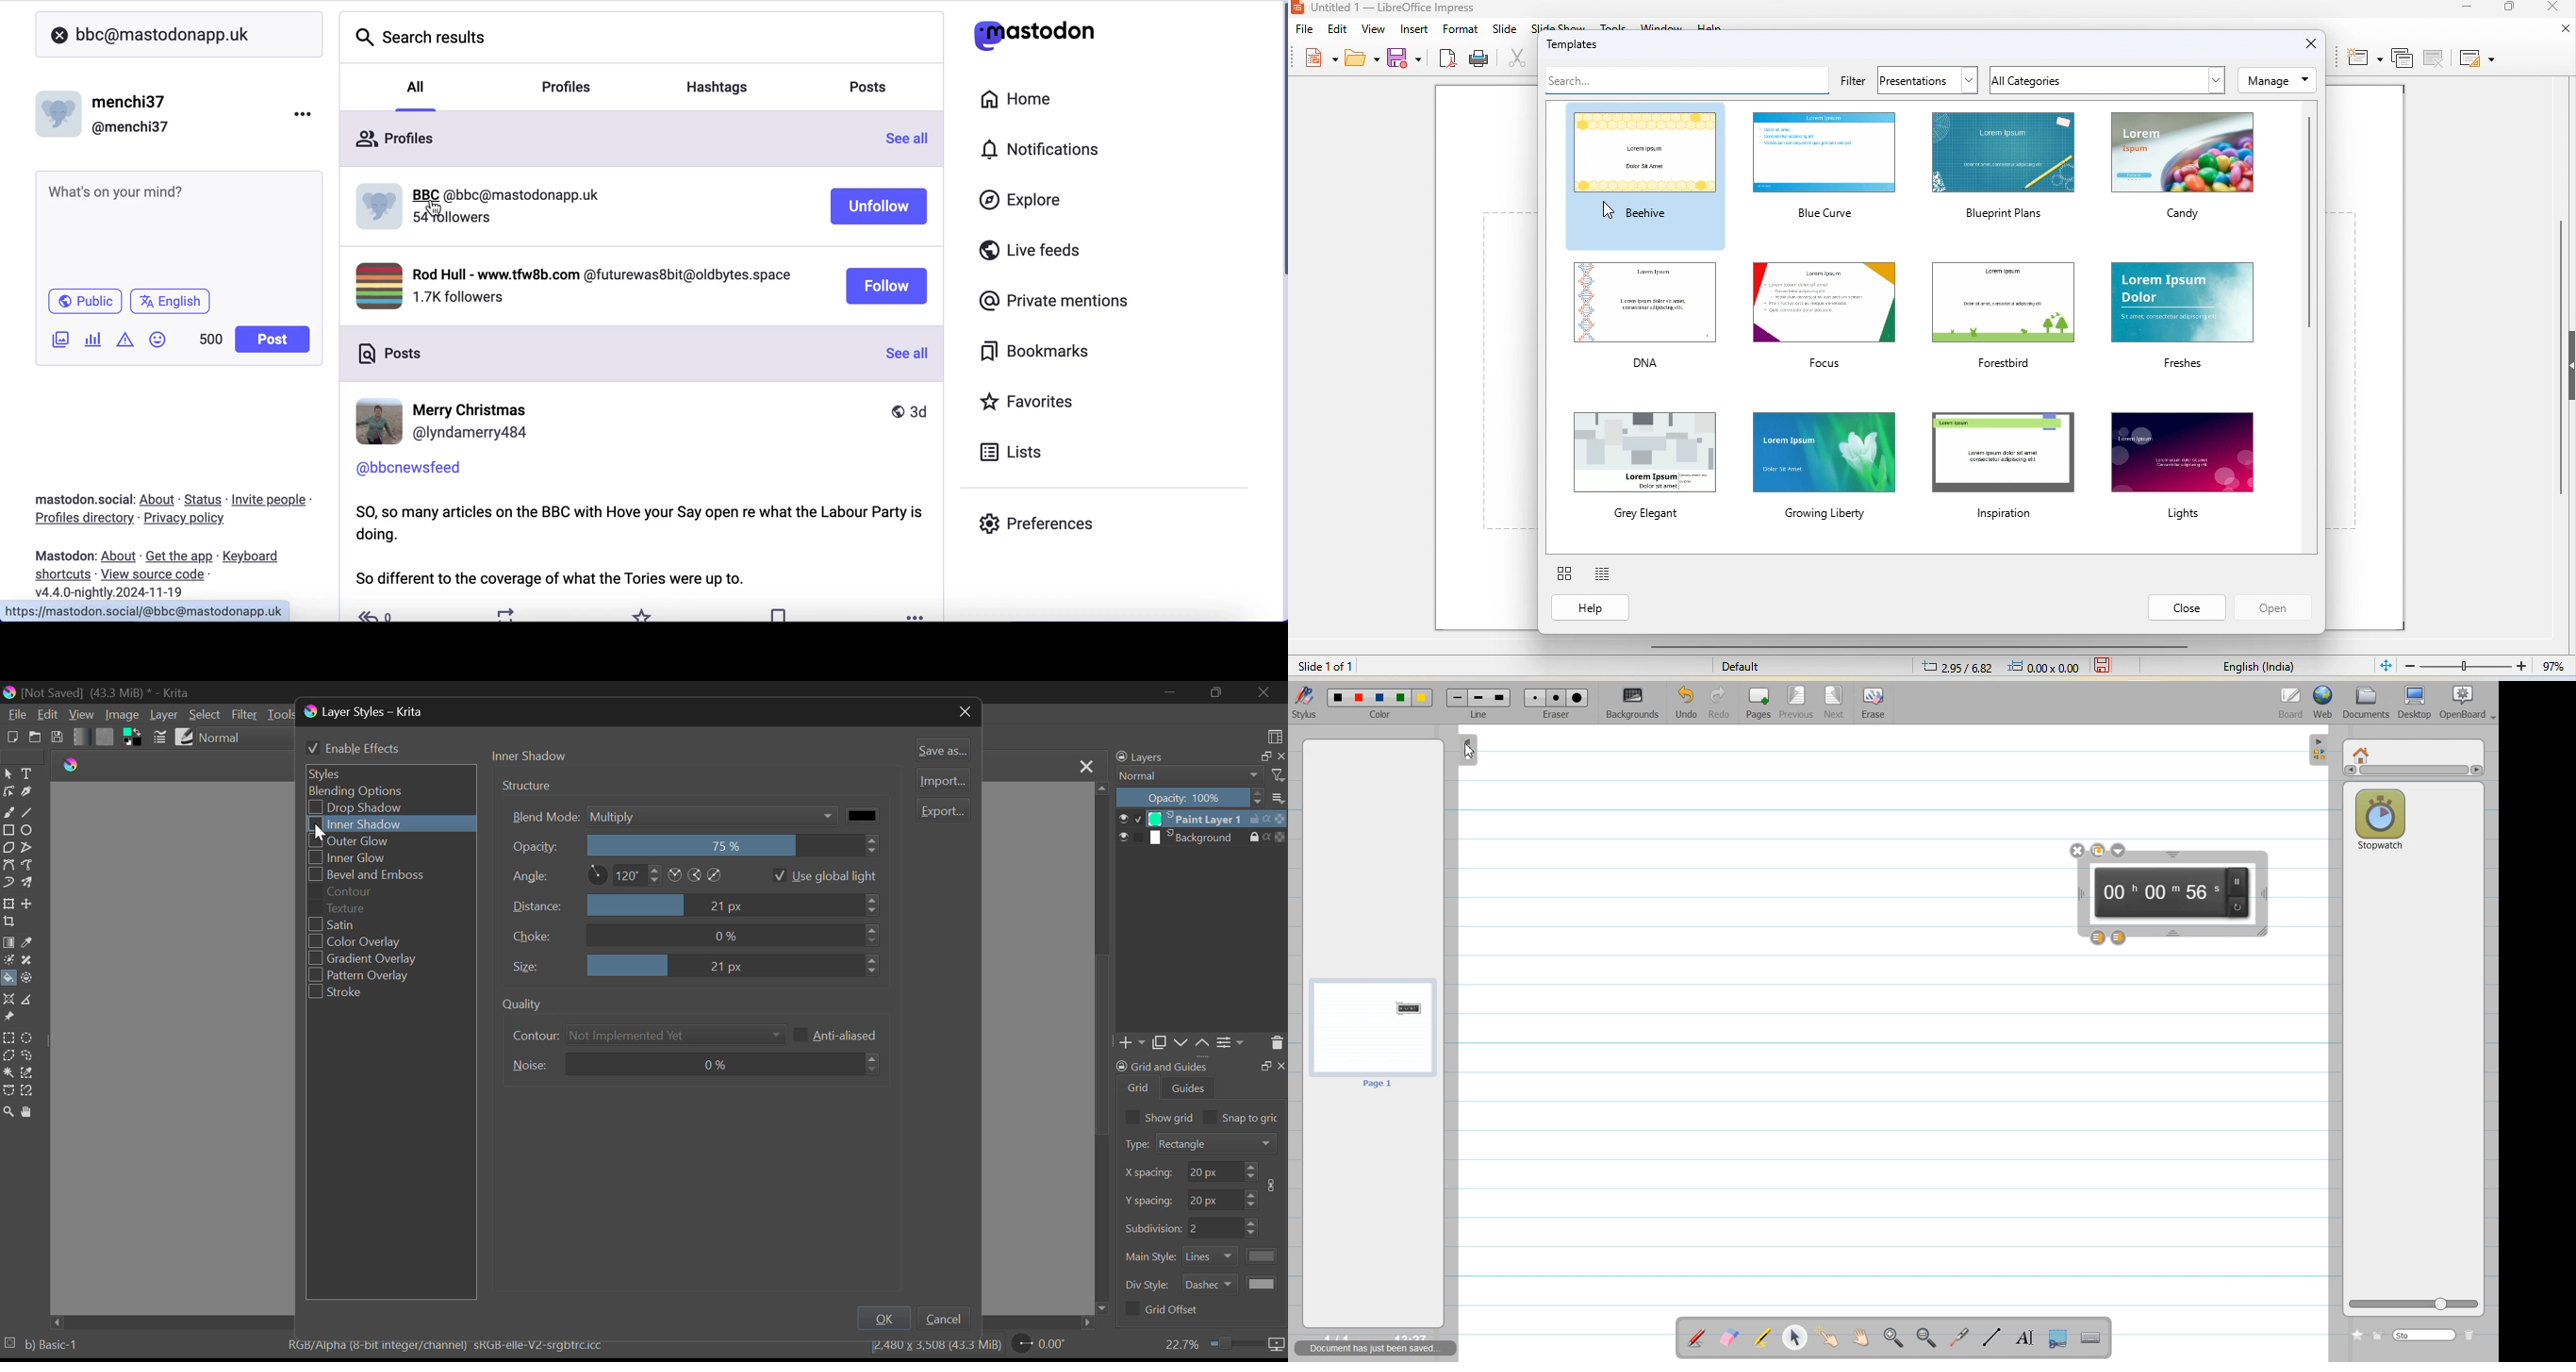 Image resolution: width=2576 pixels, height=1372 pixels. Describe the element at coordinates (8, 904) in the screenshot. I see `Transform Layer` at that location.